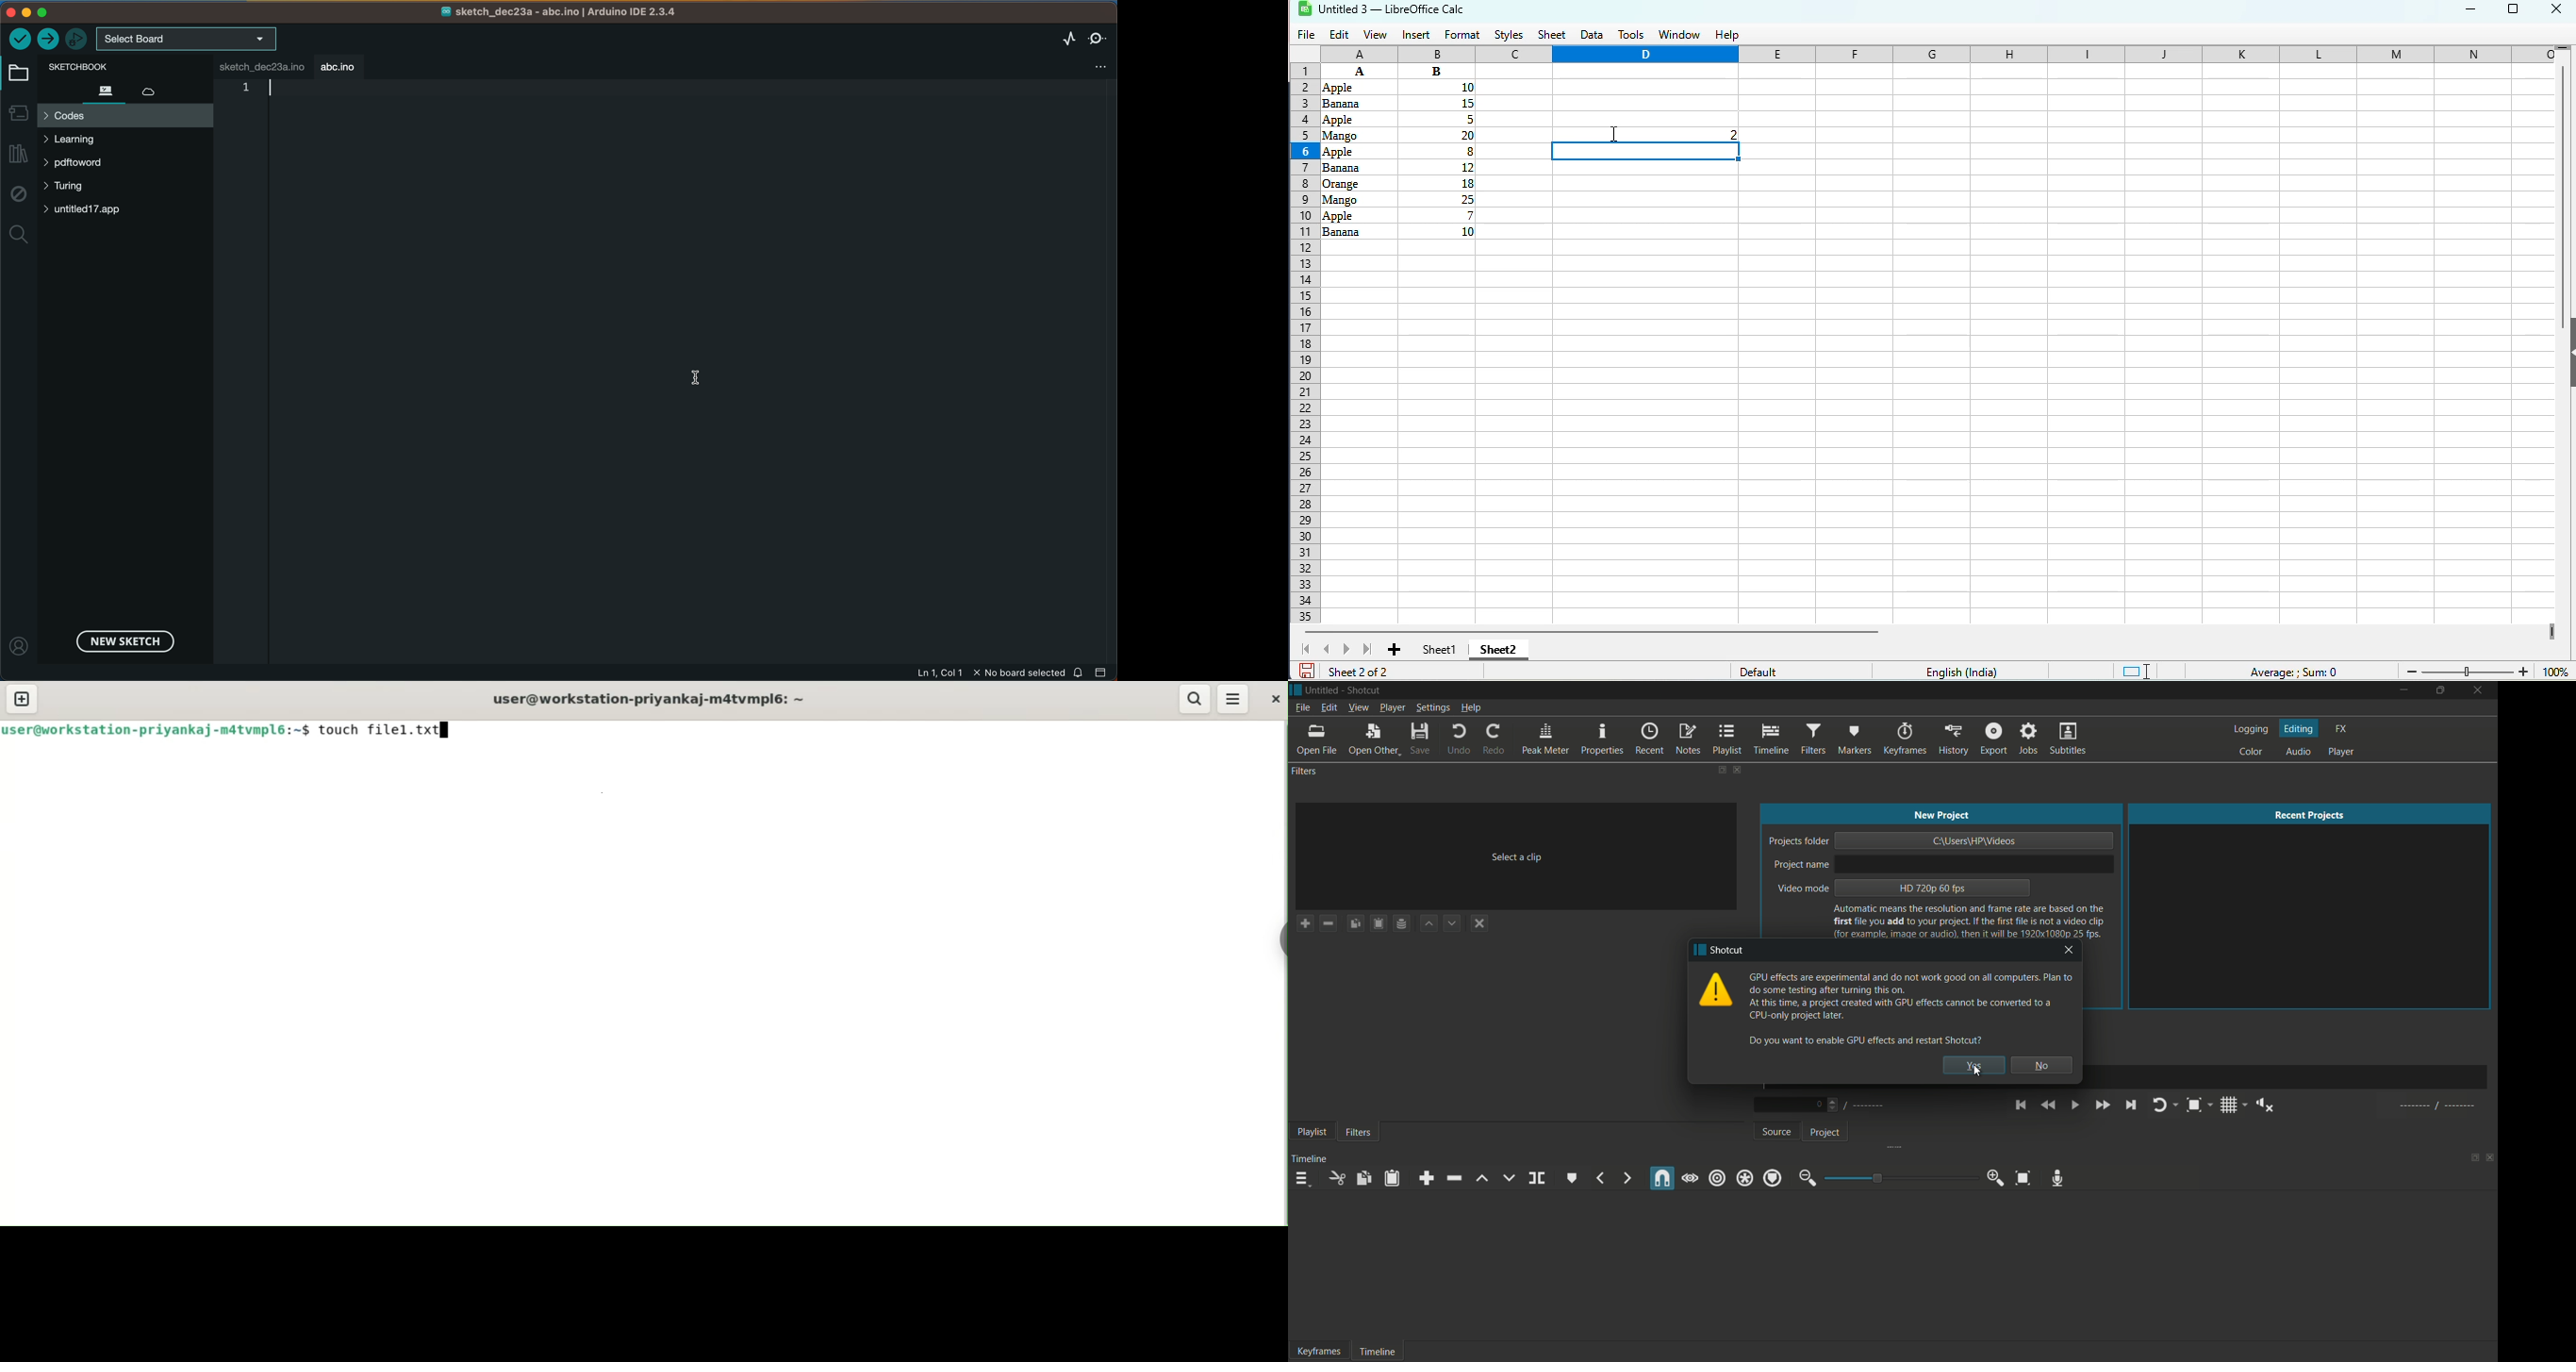  What do you see at coordinates (653, 700) in the screenshot?
I see `user@workstation-priyankaj-m4atvmpl6: ~` at bounding box center [653, 700].